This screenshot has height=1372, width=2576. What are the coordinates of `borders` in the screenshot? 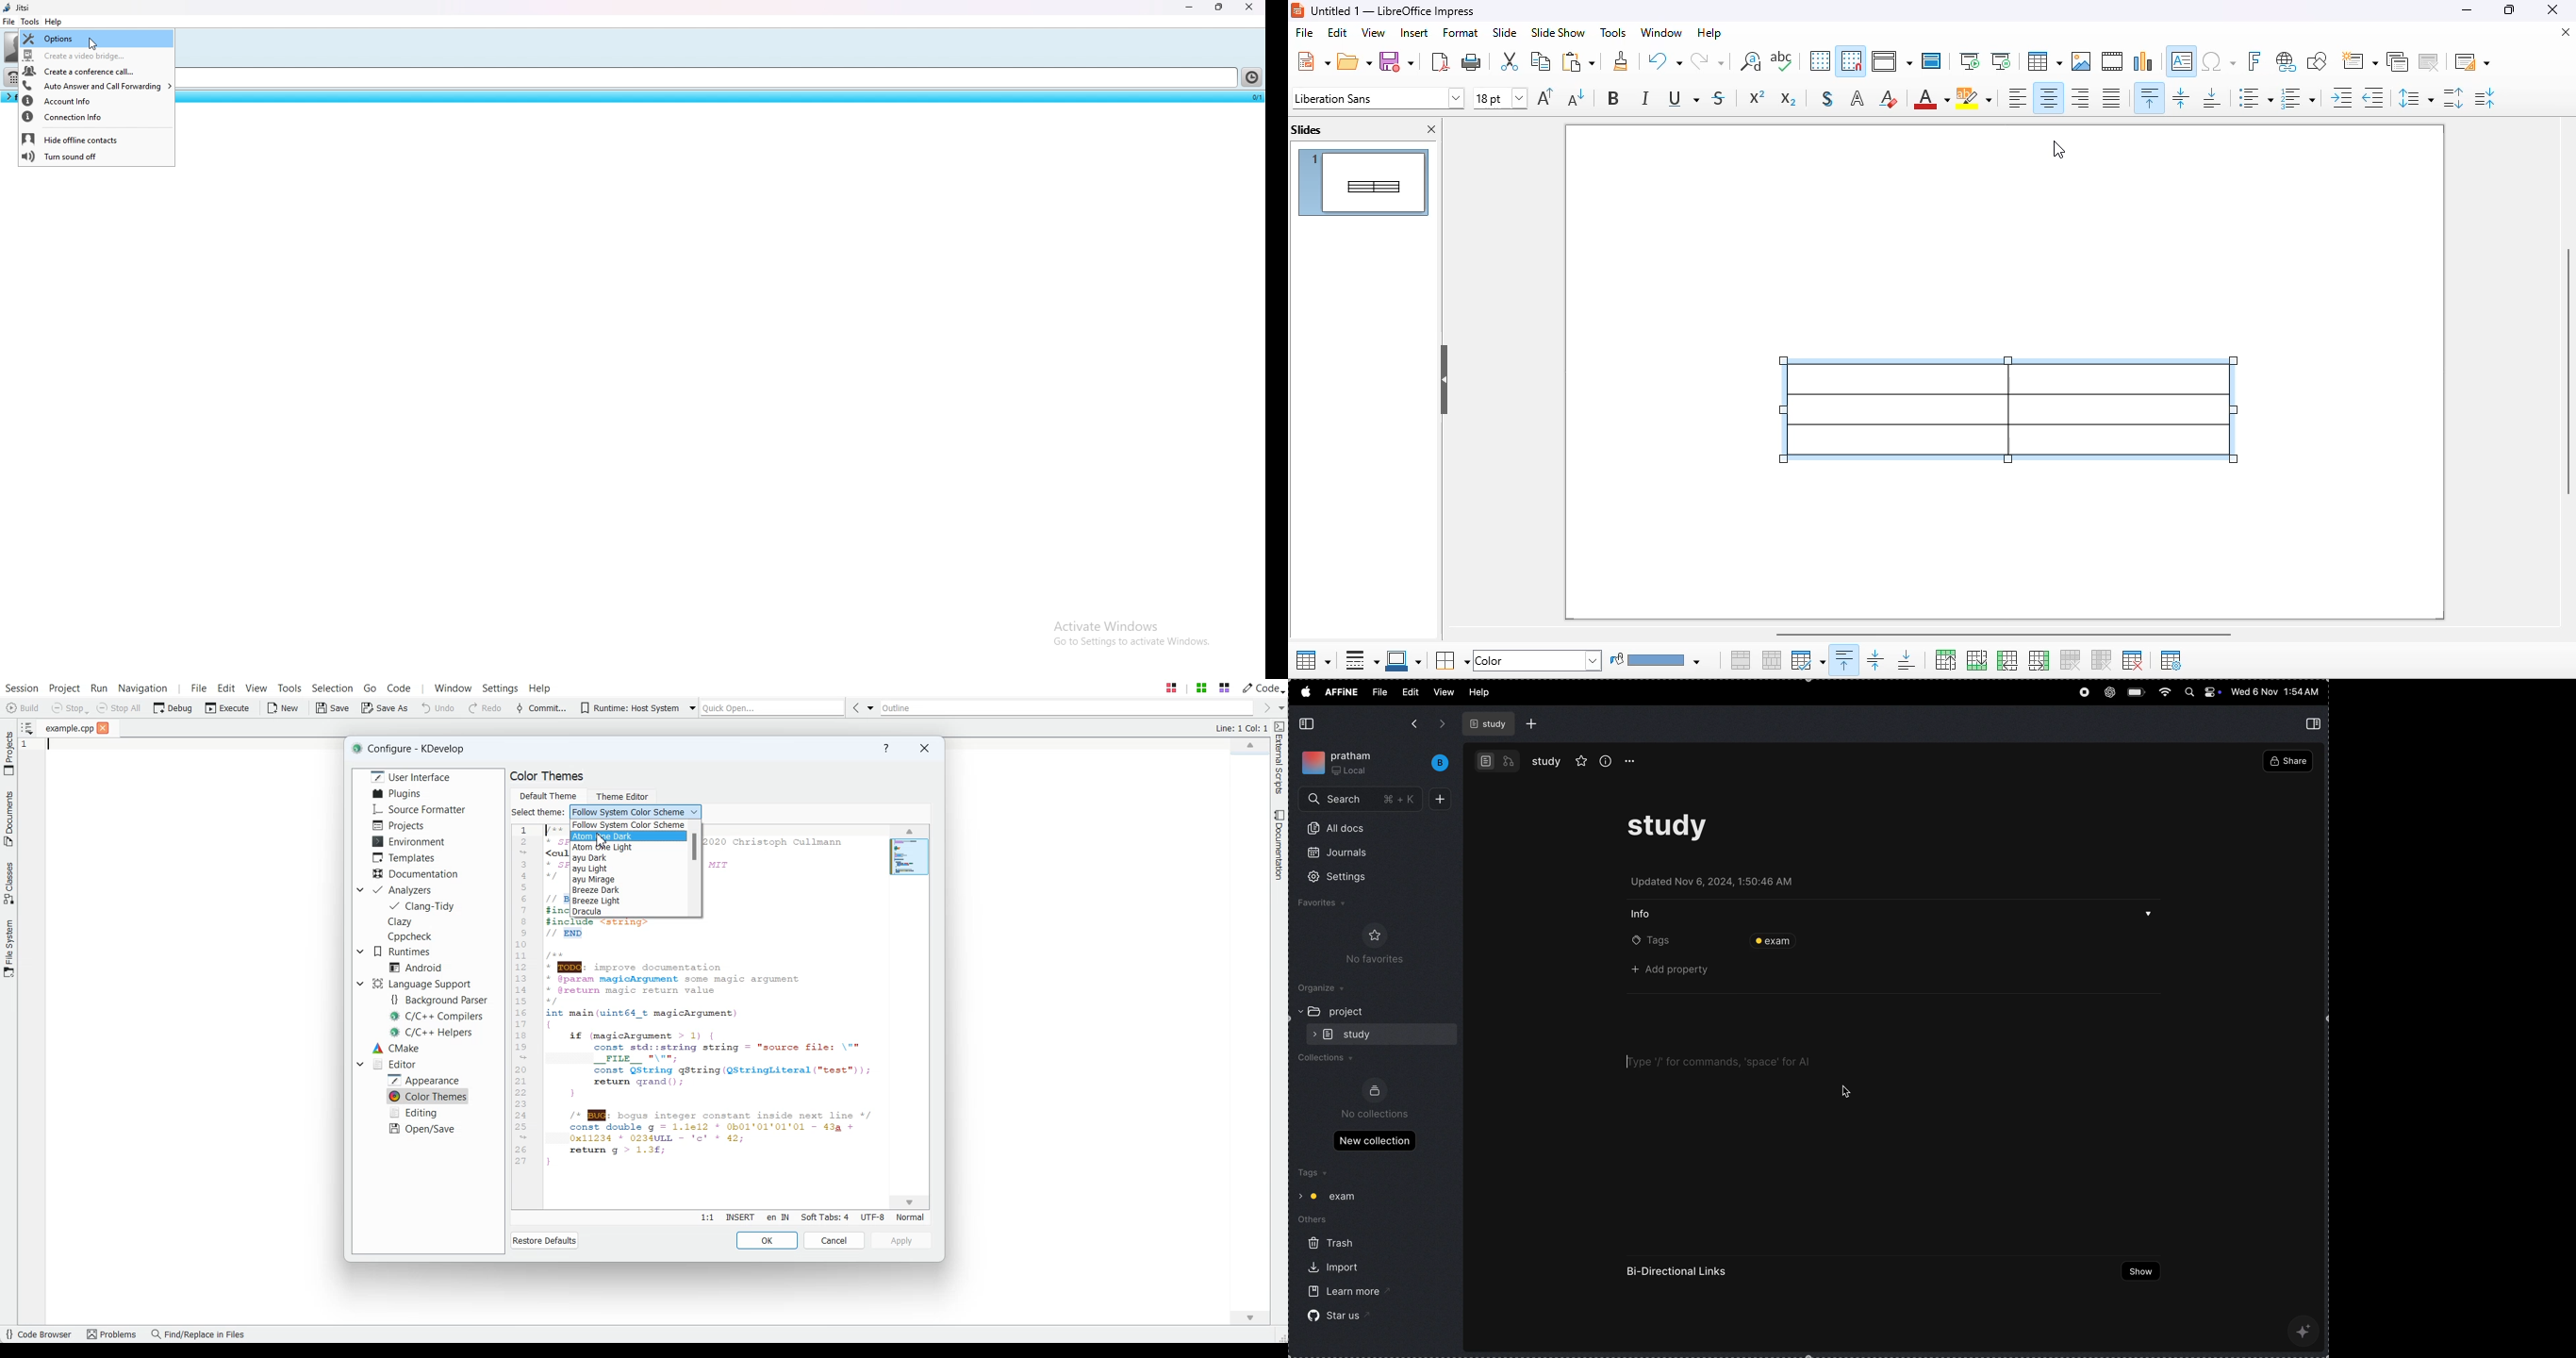 It's located at (1452, 660).